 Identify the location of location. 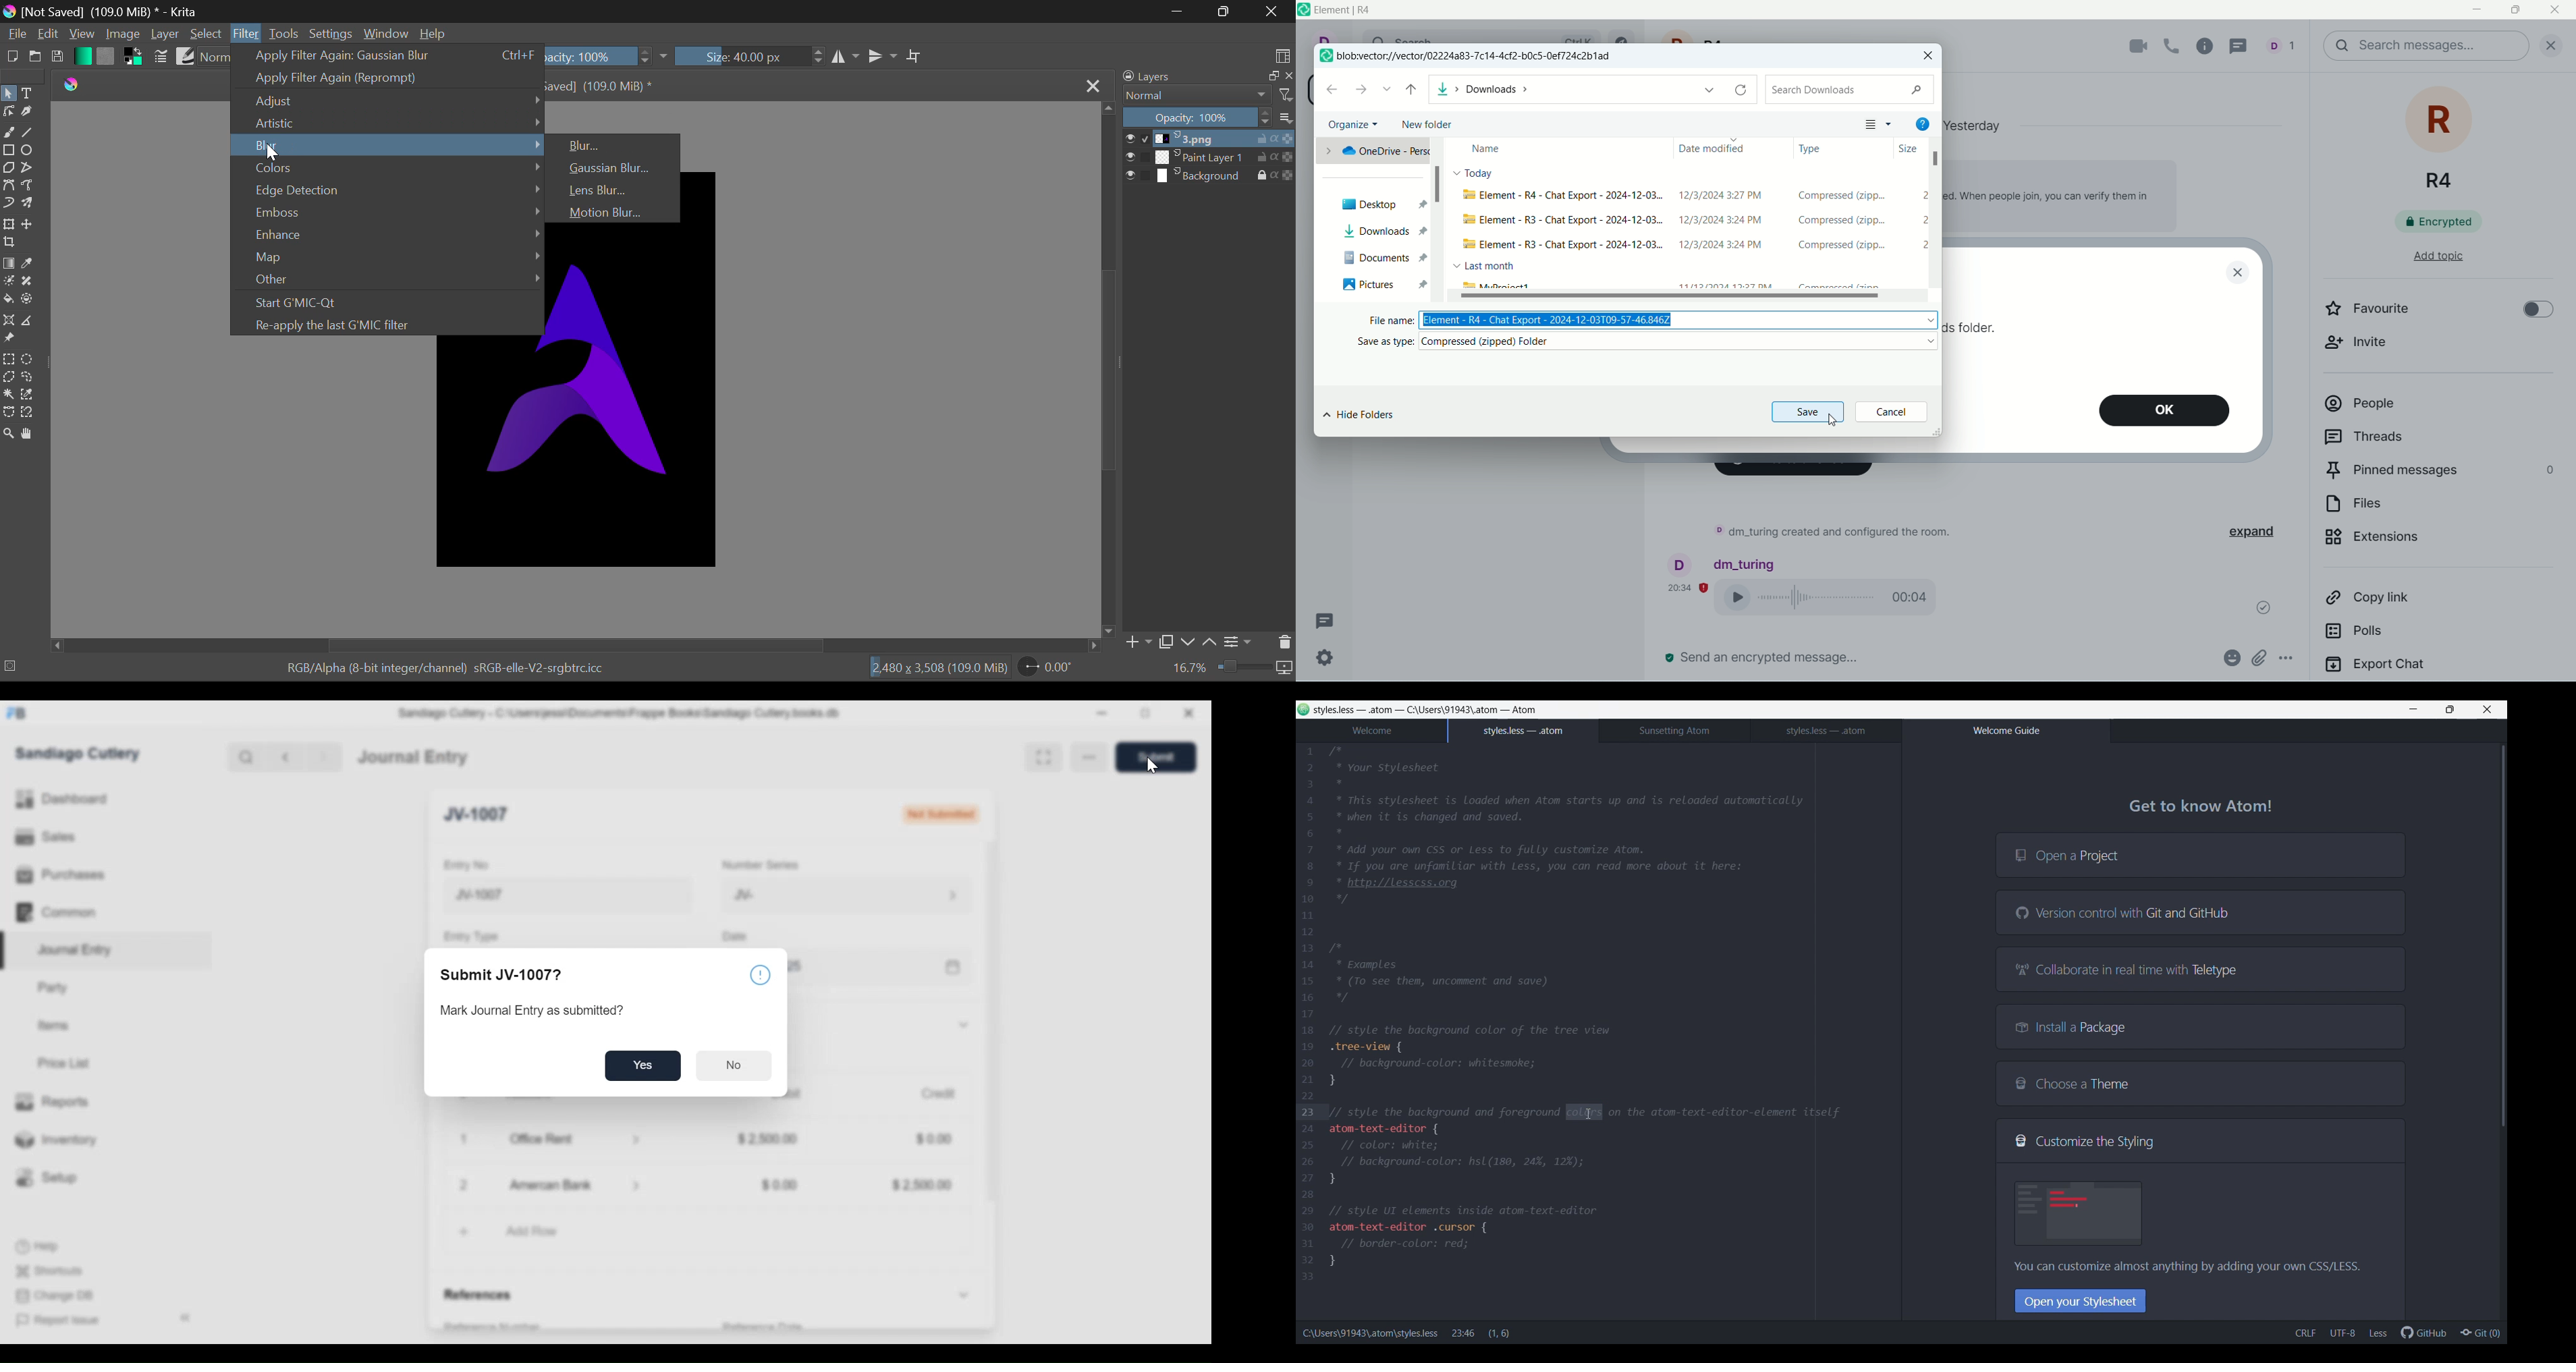
(1478, 57).